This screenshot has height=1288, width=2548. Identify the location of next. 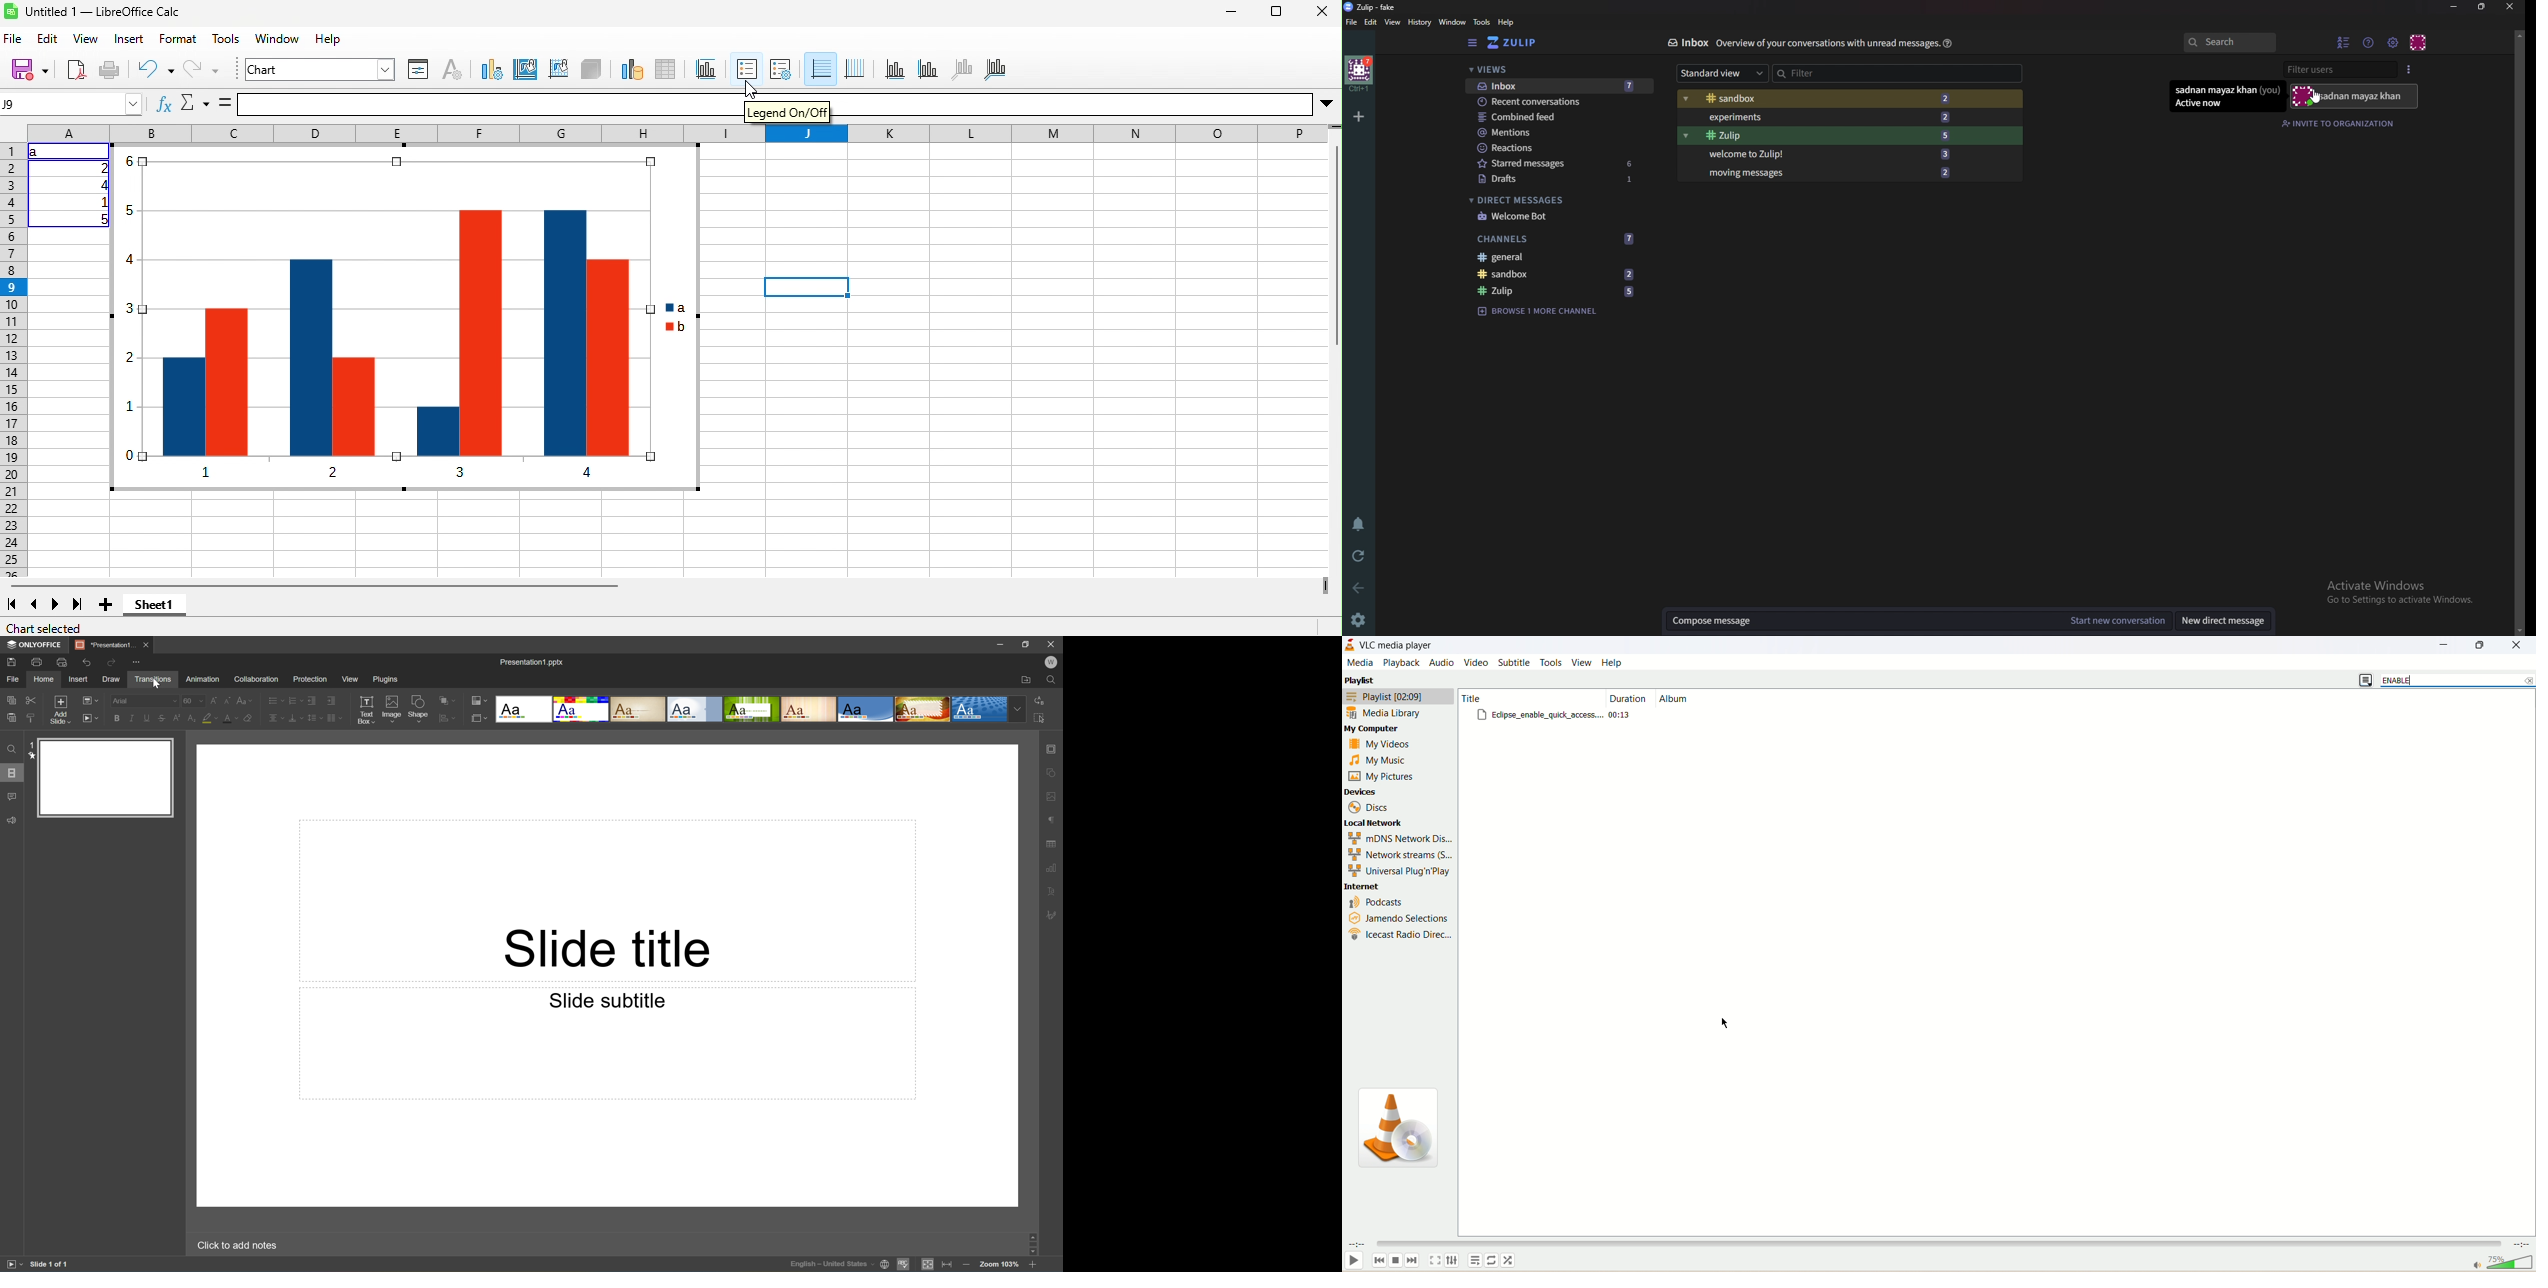
(1414, 1260).